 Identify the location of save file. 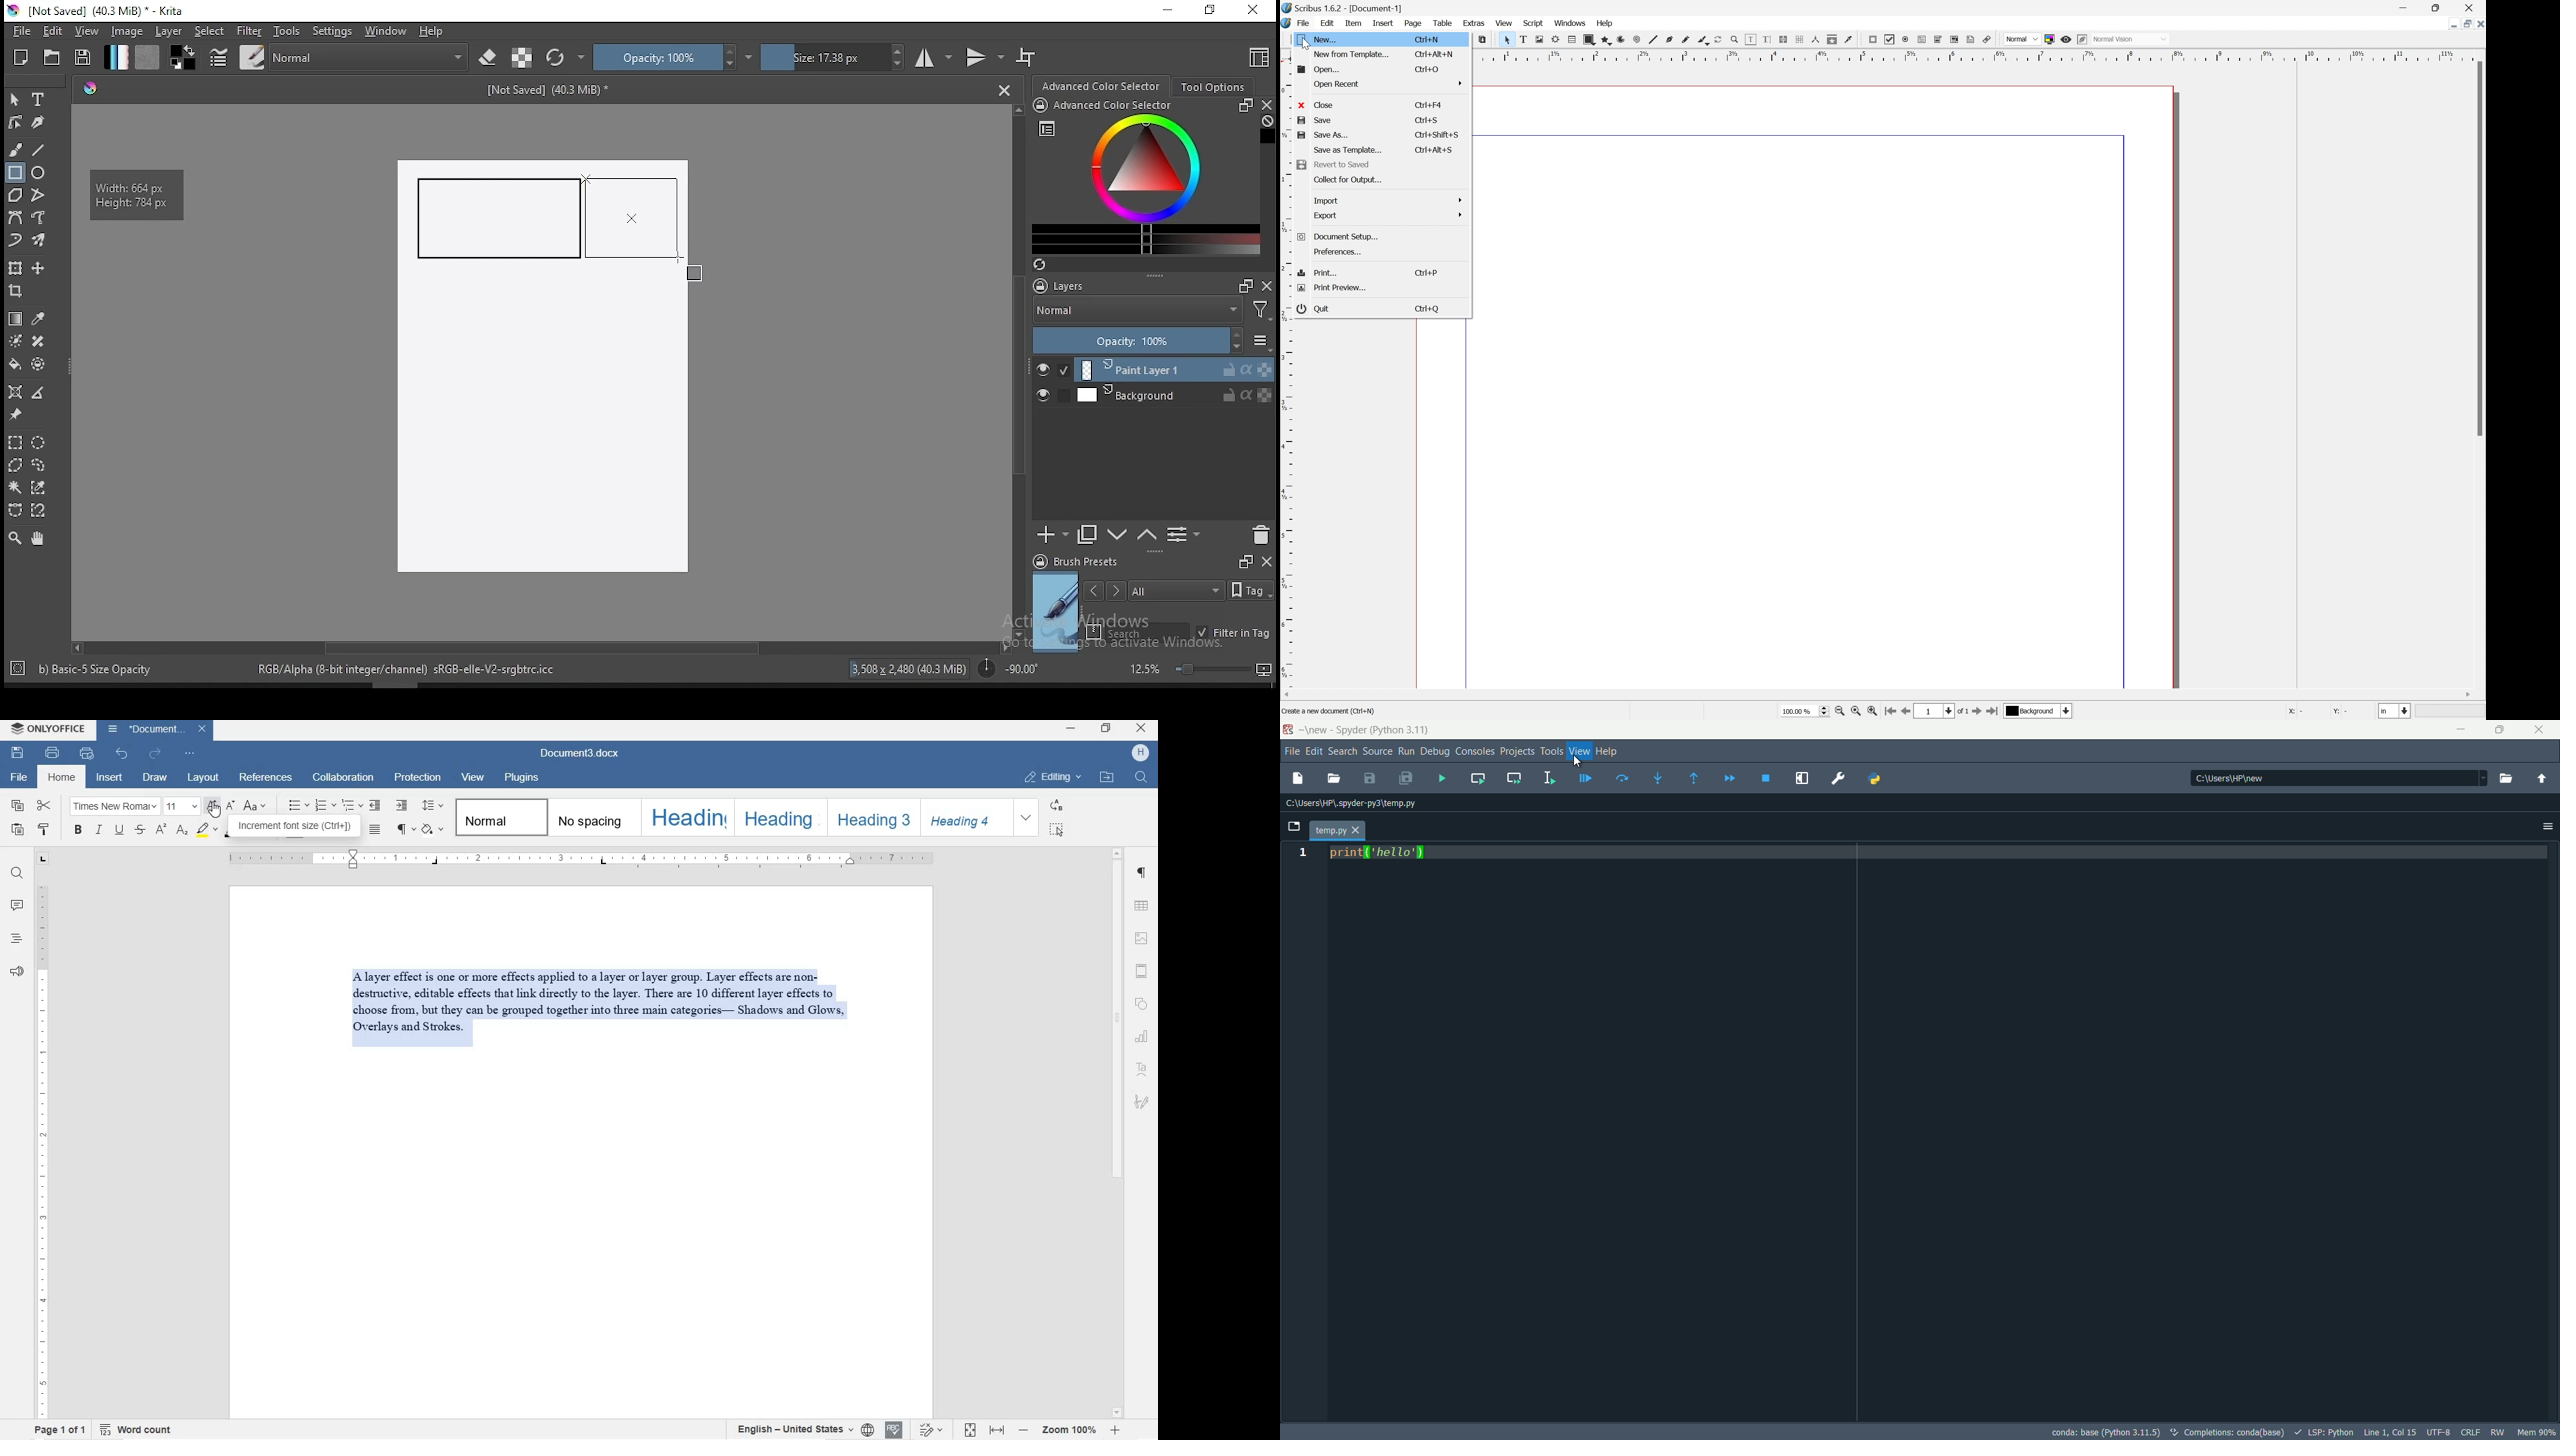
(1369, 778).